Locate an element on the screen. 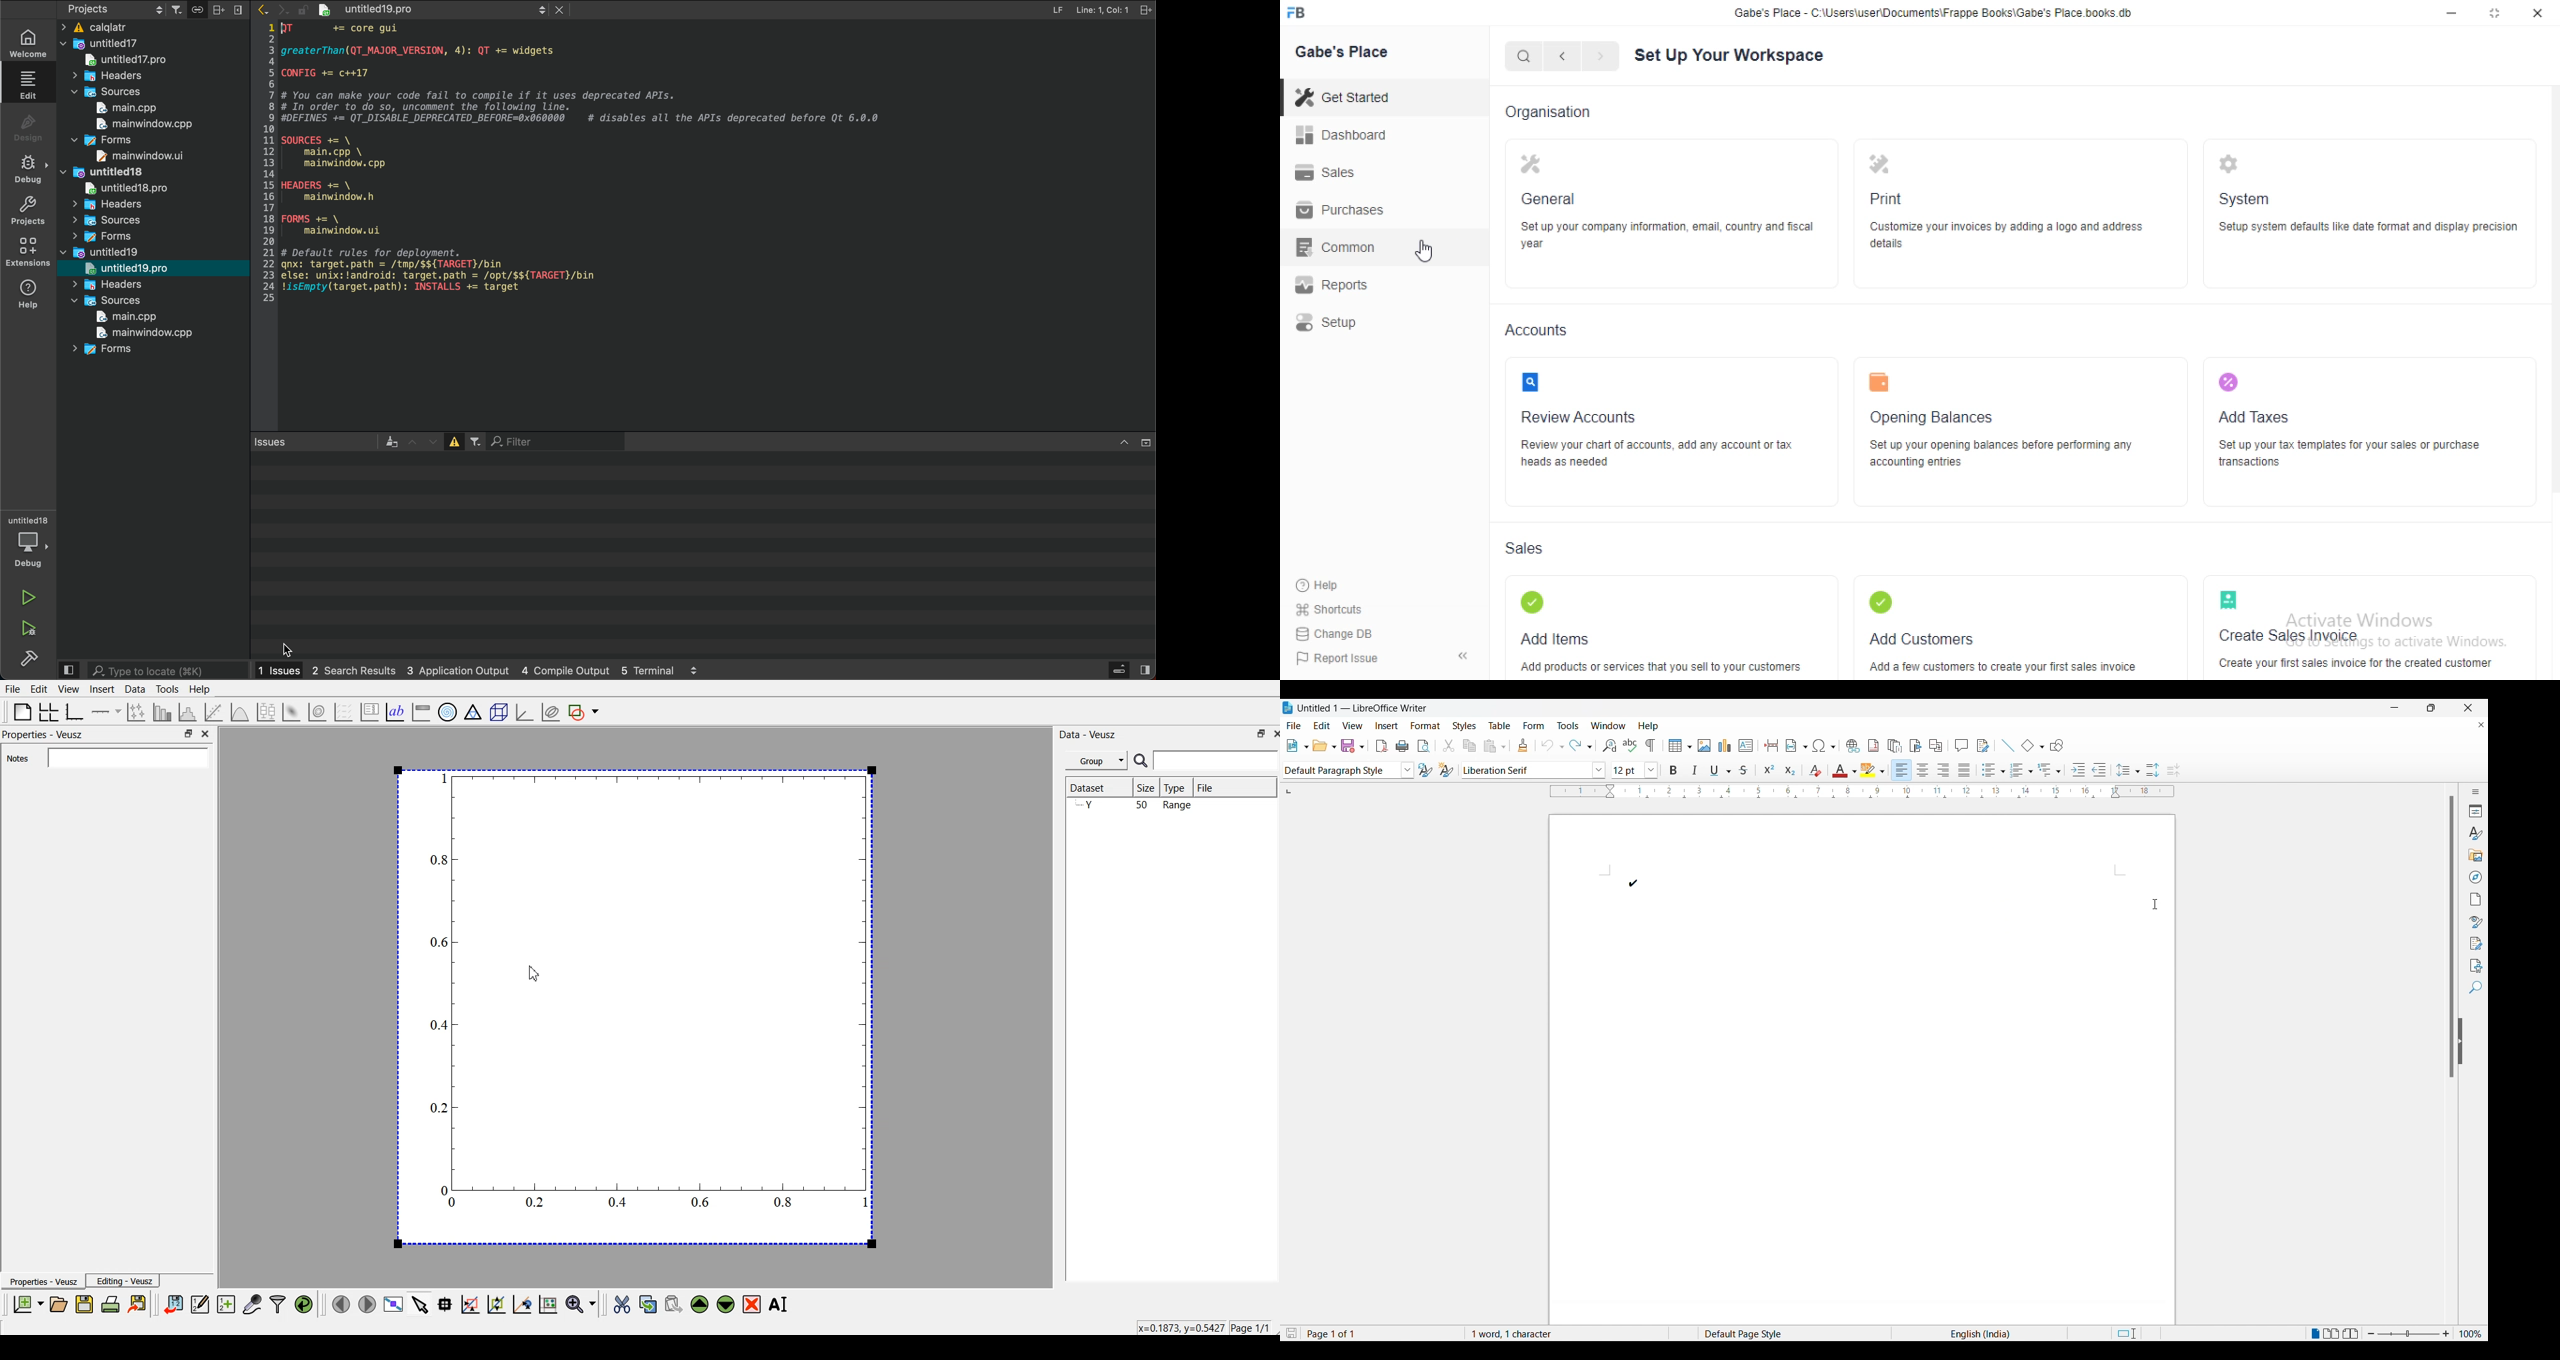  insert footnote is located at coordinates (1875, 745).